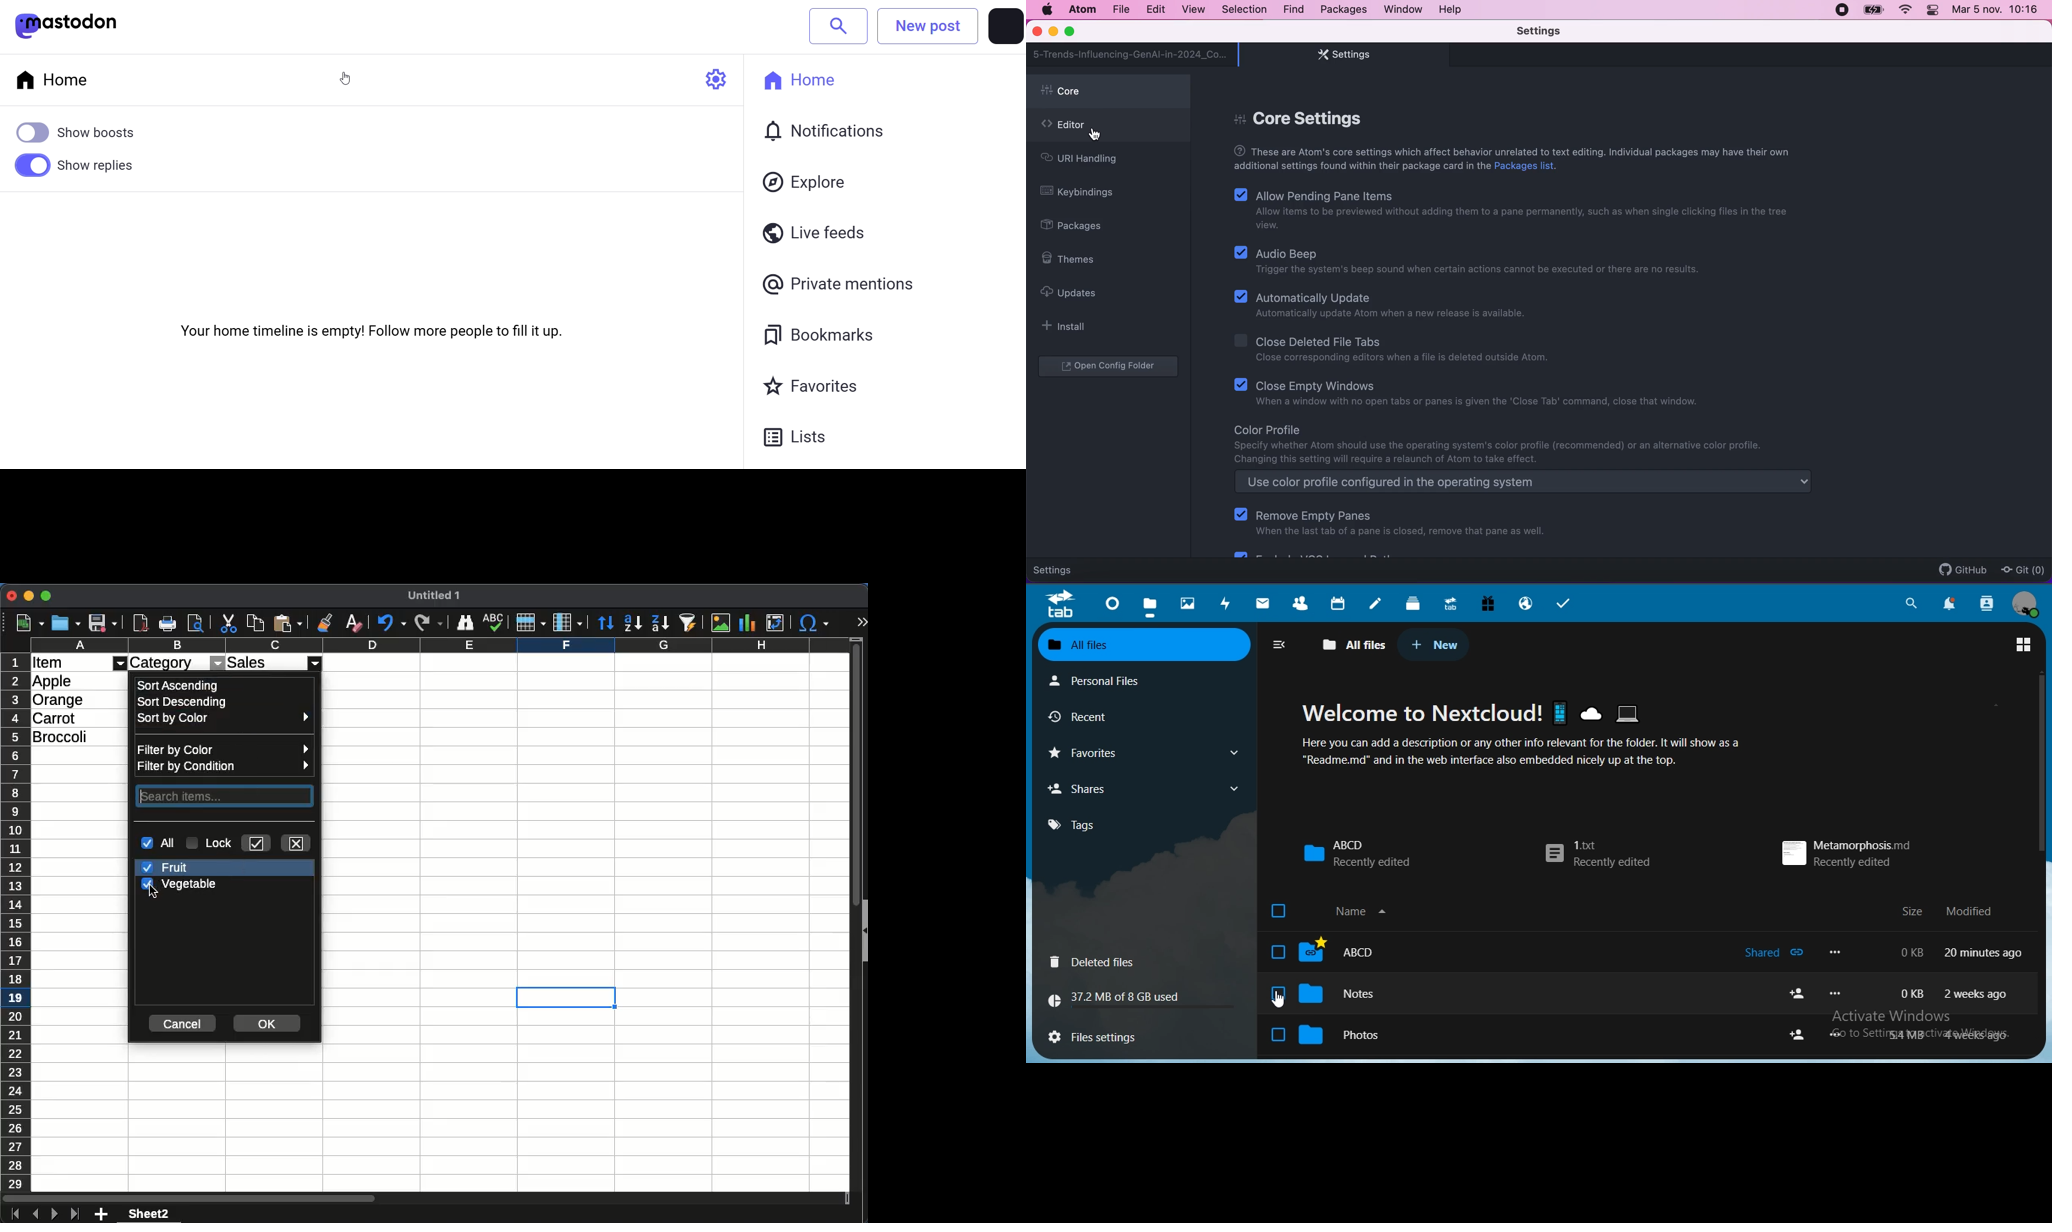  Describe the element at coordinates (67, 623) in the screenshot. I see `open` at that location.